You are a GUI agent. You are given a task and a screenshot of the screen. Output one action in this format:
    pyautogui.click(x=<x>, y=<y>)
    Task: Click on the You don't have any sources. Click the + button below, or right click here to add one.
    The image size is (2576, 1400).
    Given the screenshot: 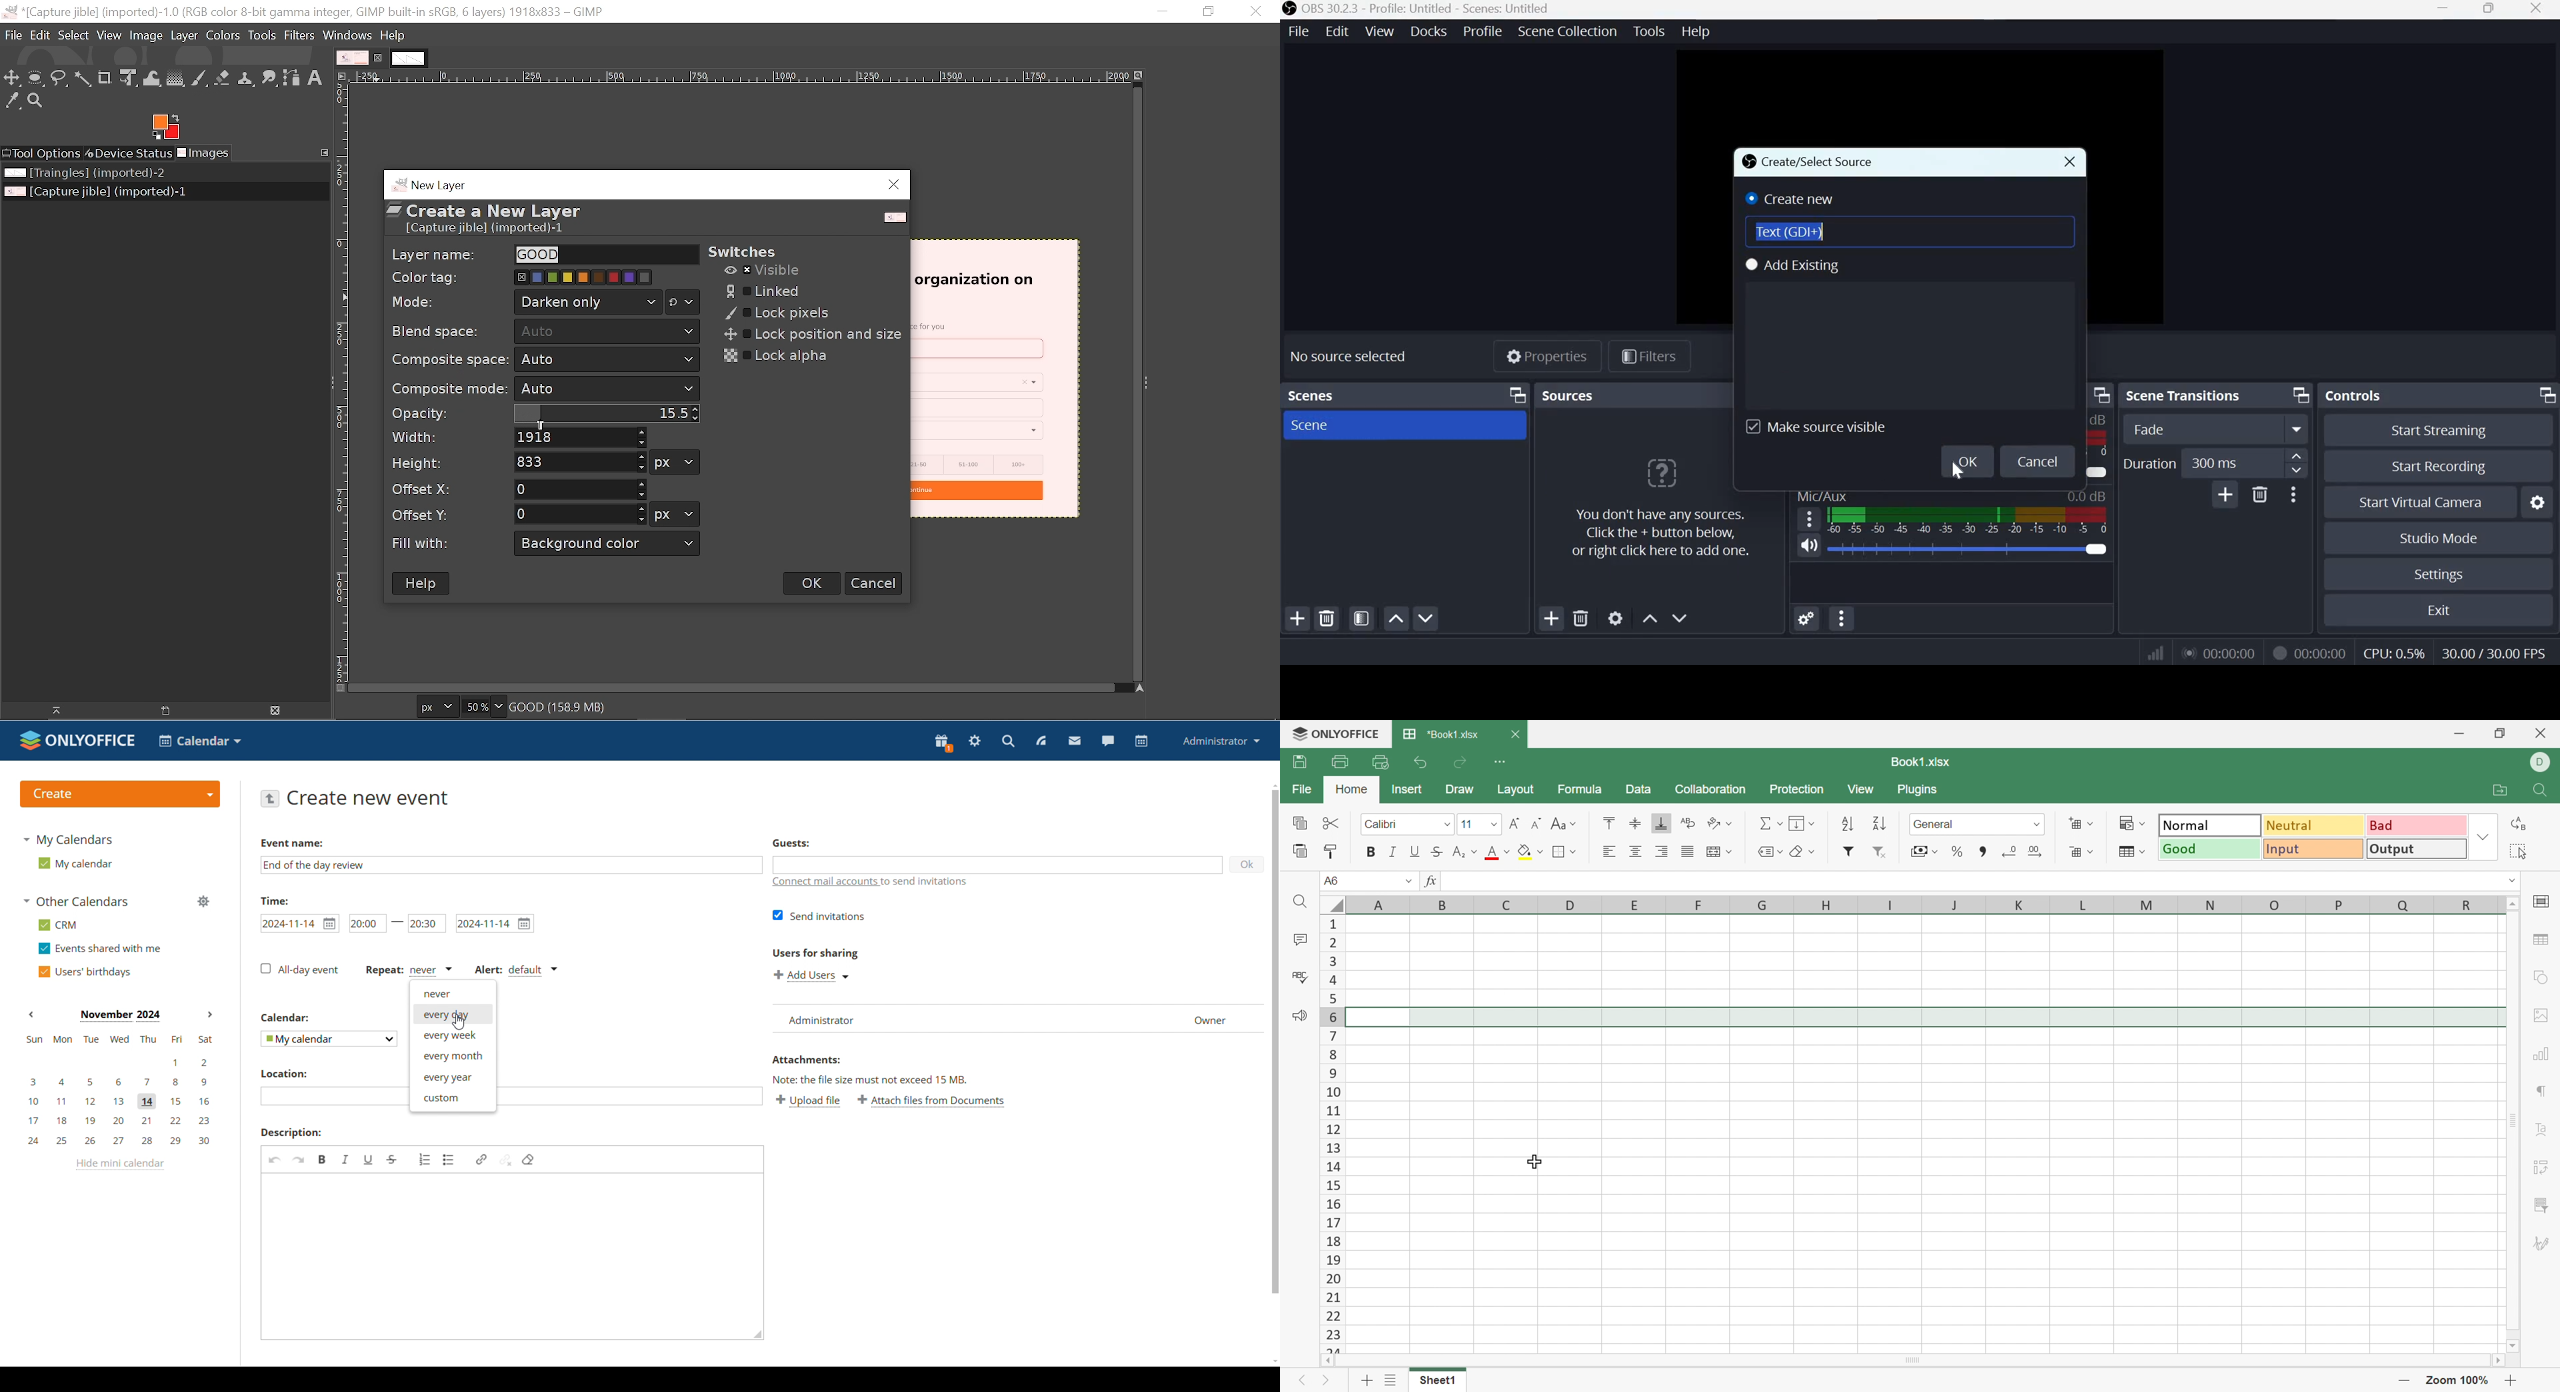 What is the action you would take?
    pyautogui.click(x=1661, y=506)
    